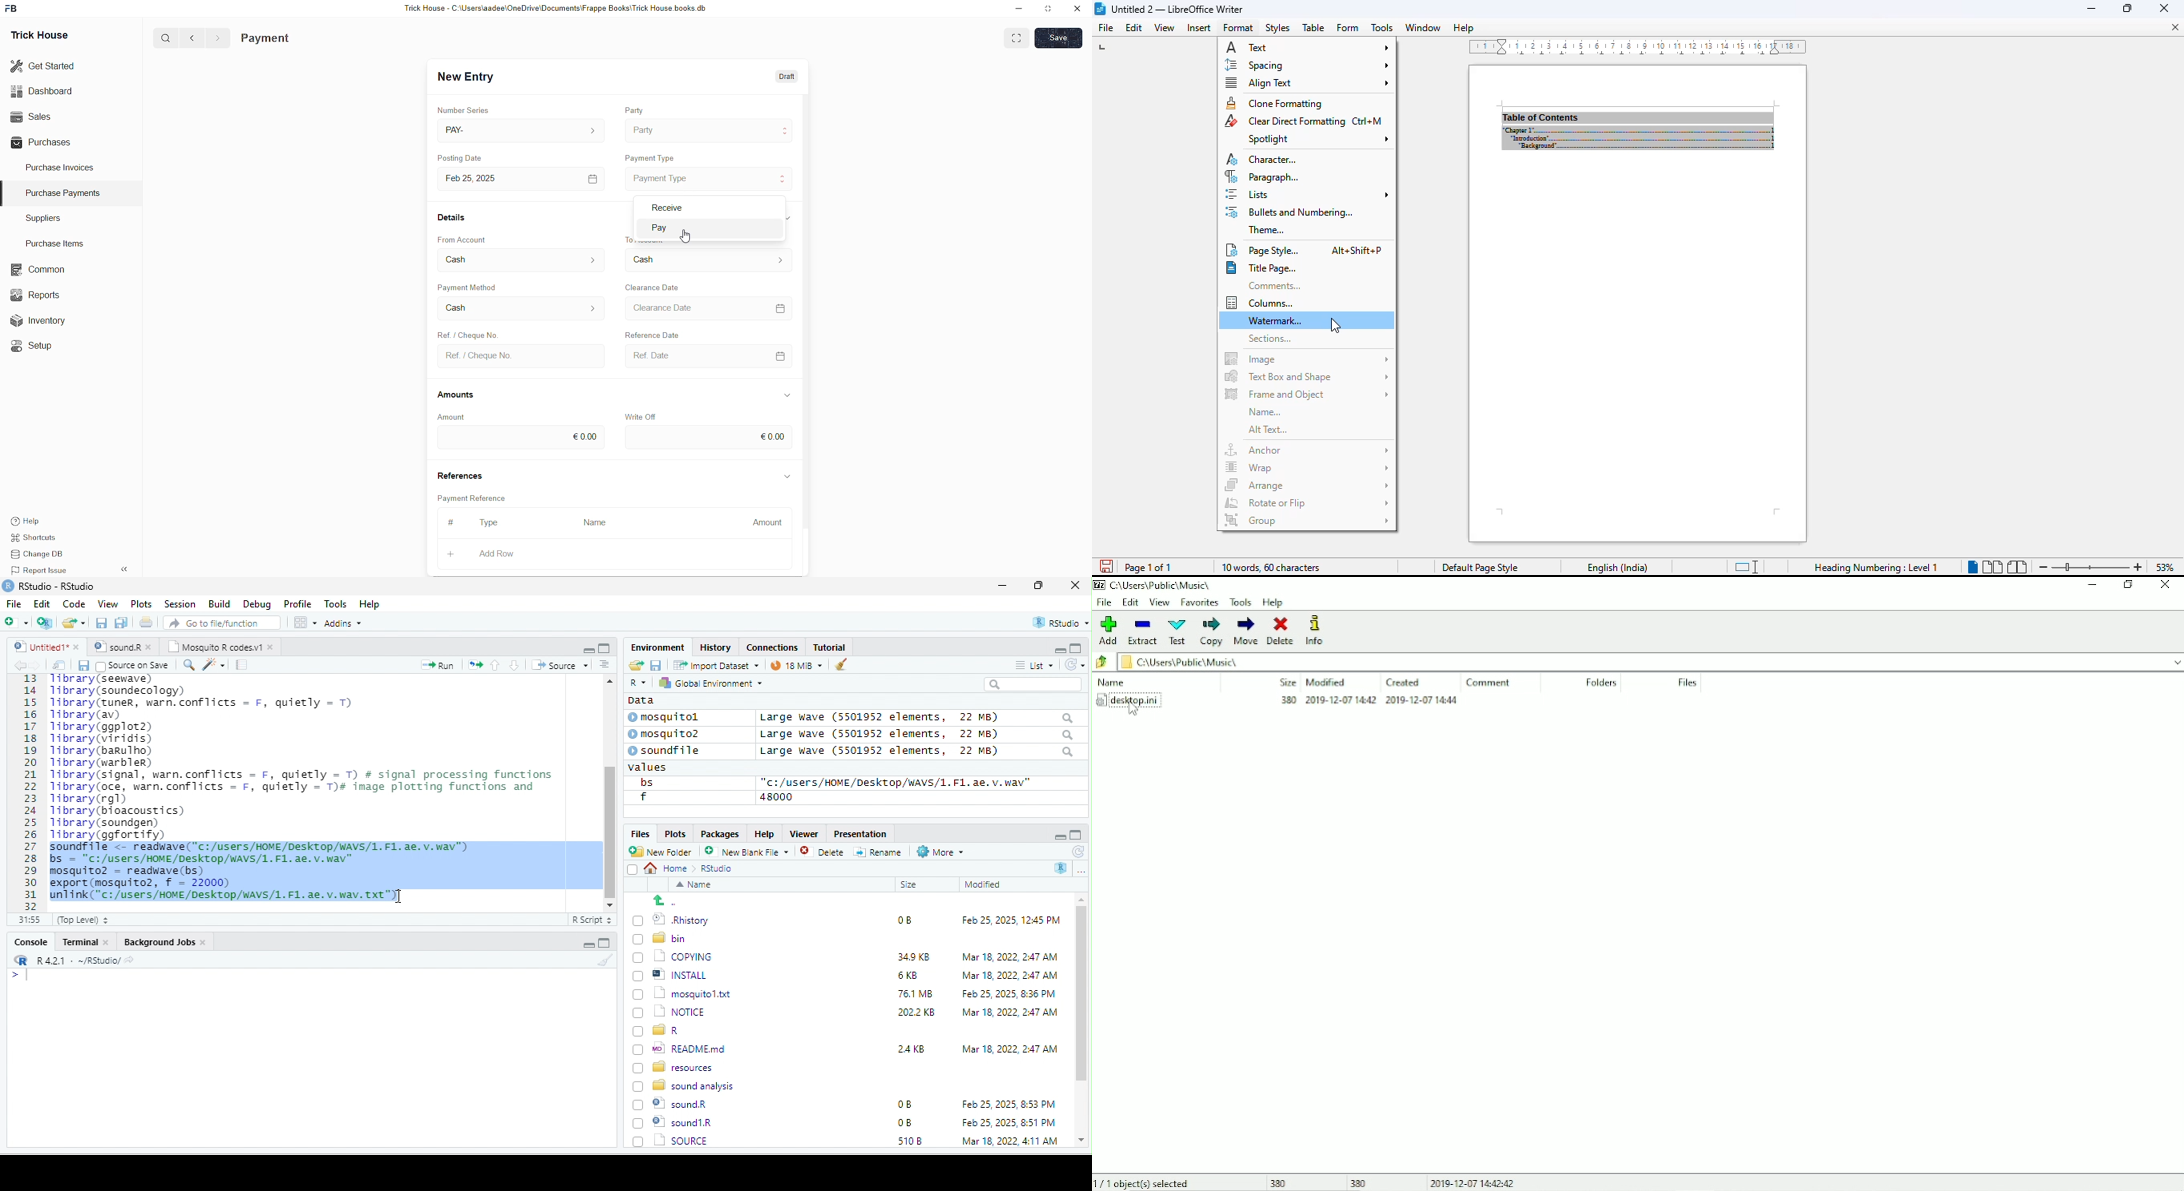 Image resolution: width=2184 pixels, height=1204 pixels. What do you see at coordinates (1082, 1021) in the screenshot?
I see `scroll bar` at bounding box center [1082, 1021].